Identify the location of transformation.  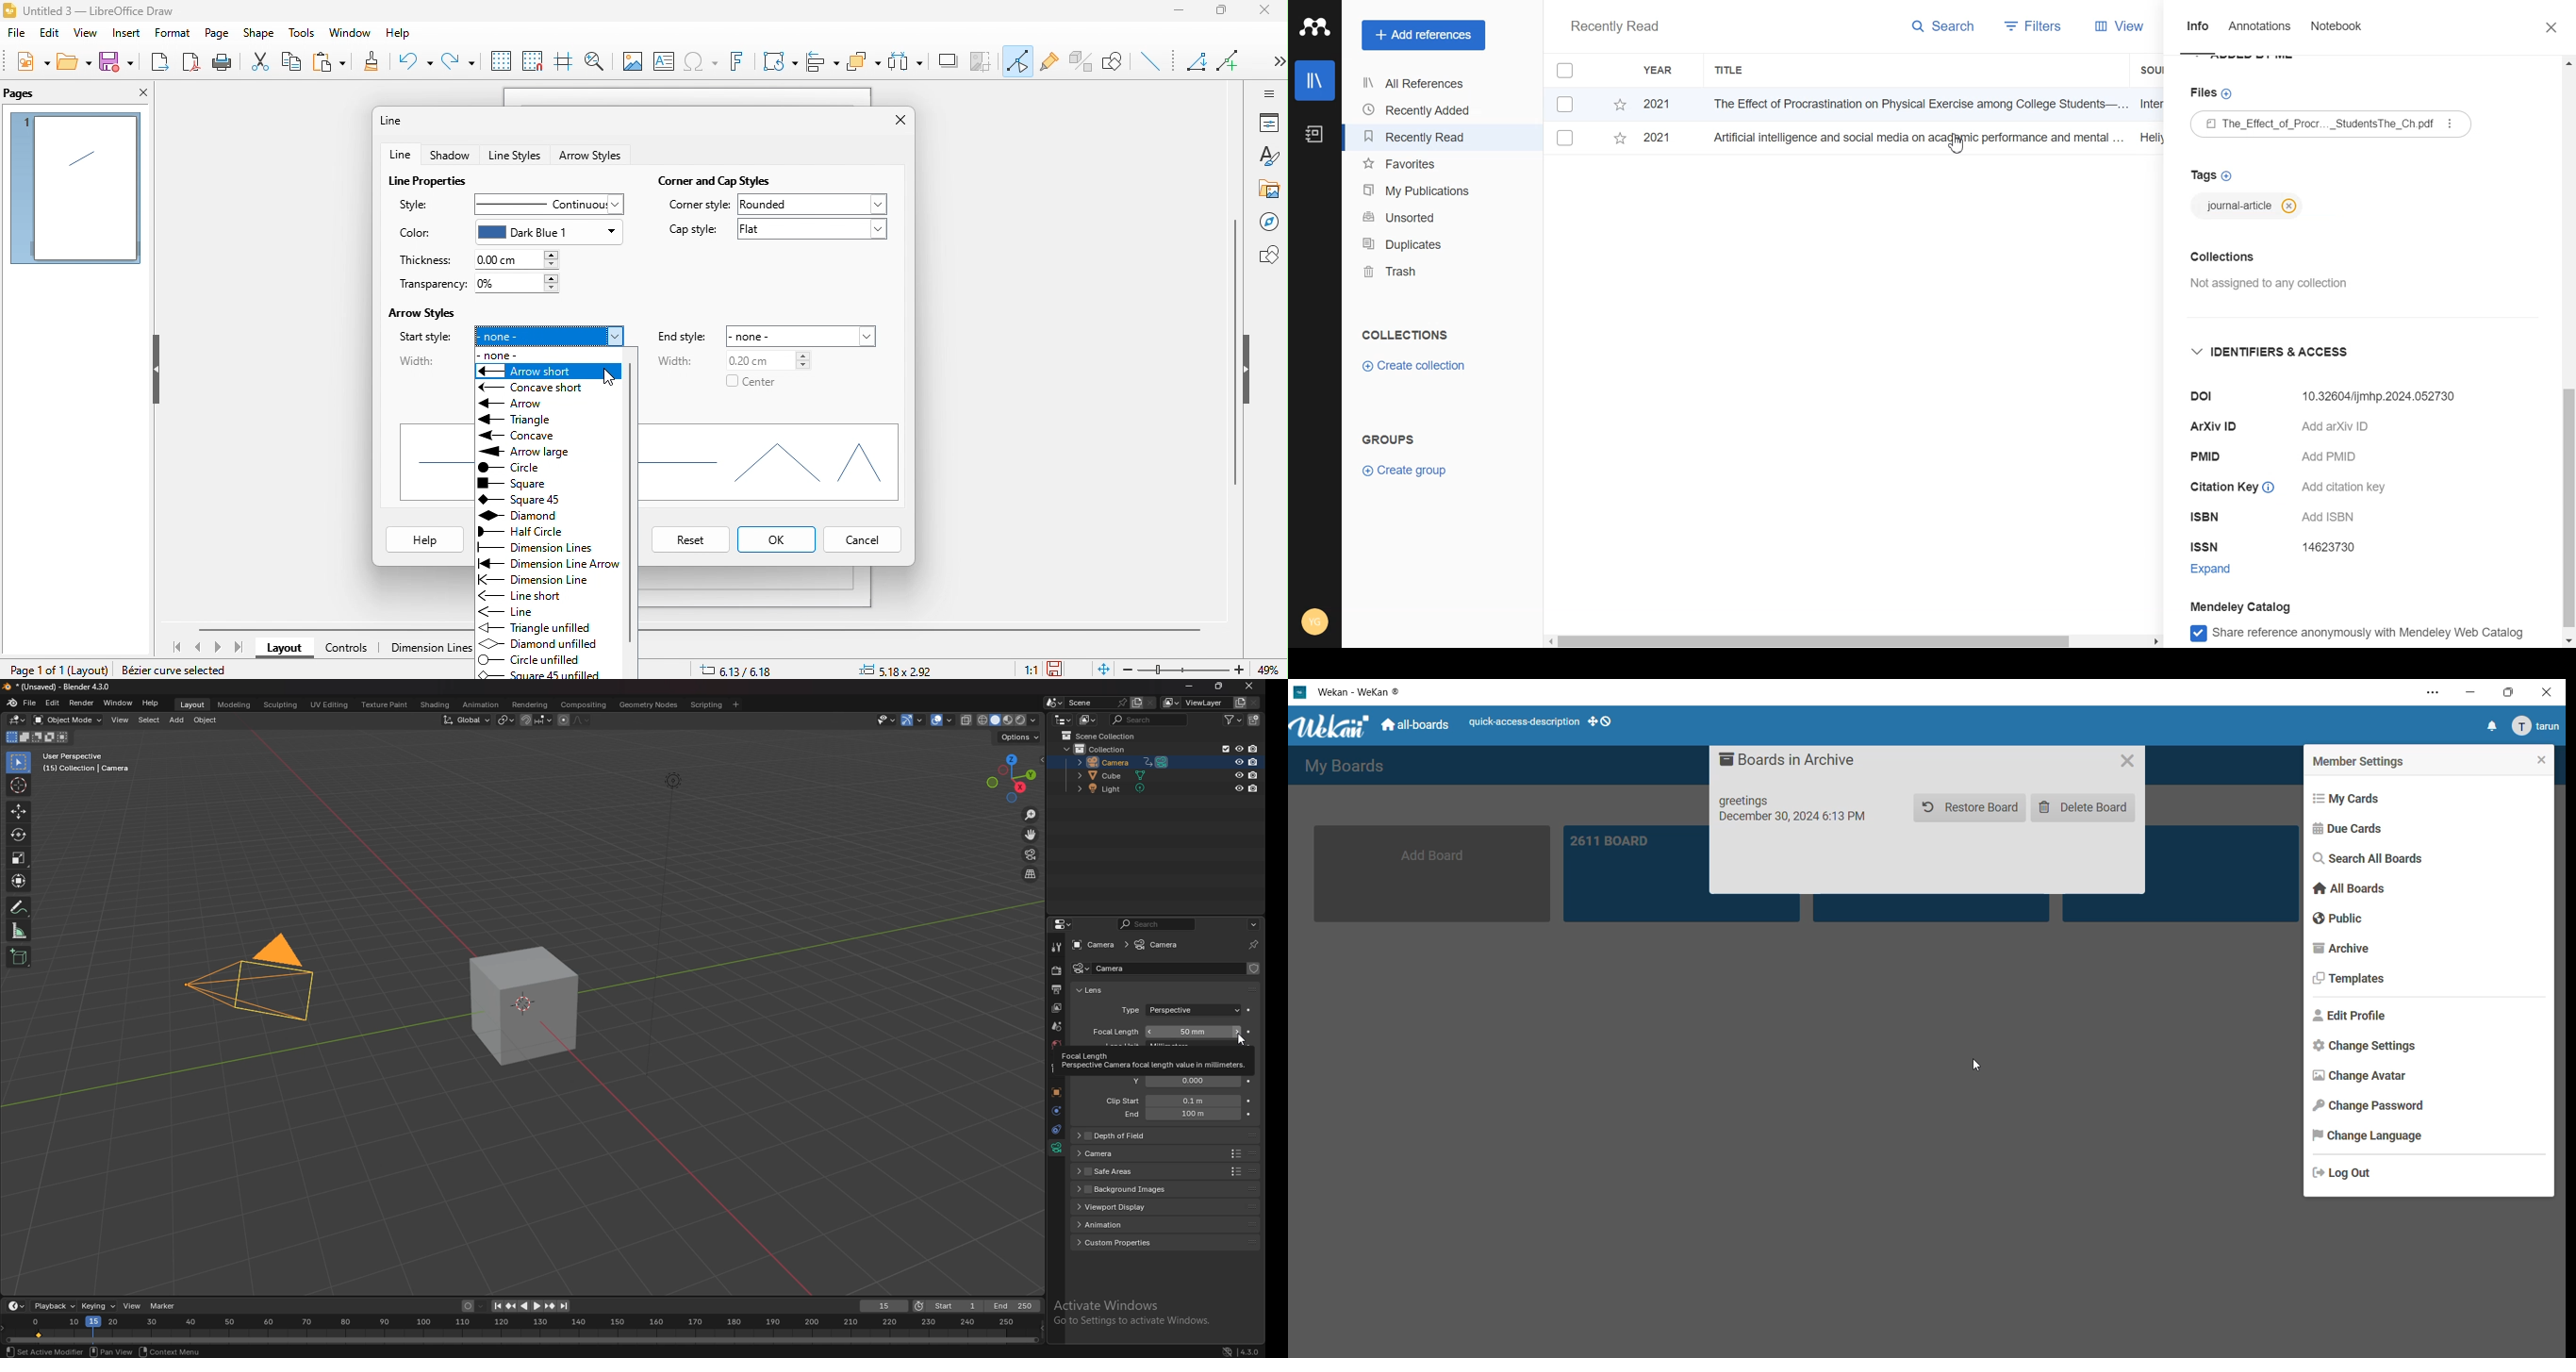
(780, 61).